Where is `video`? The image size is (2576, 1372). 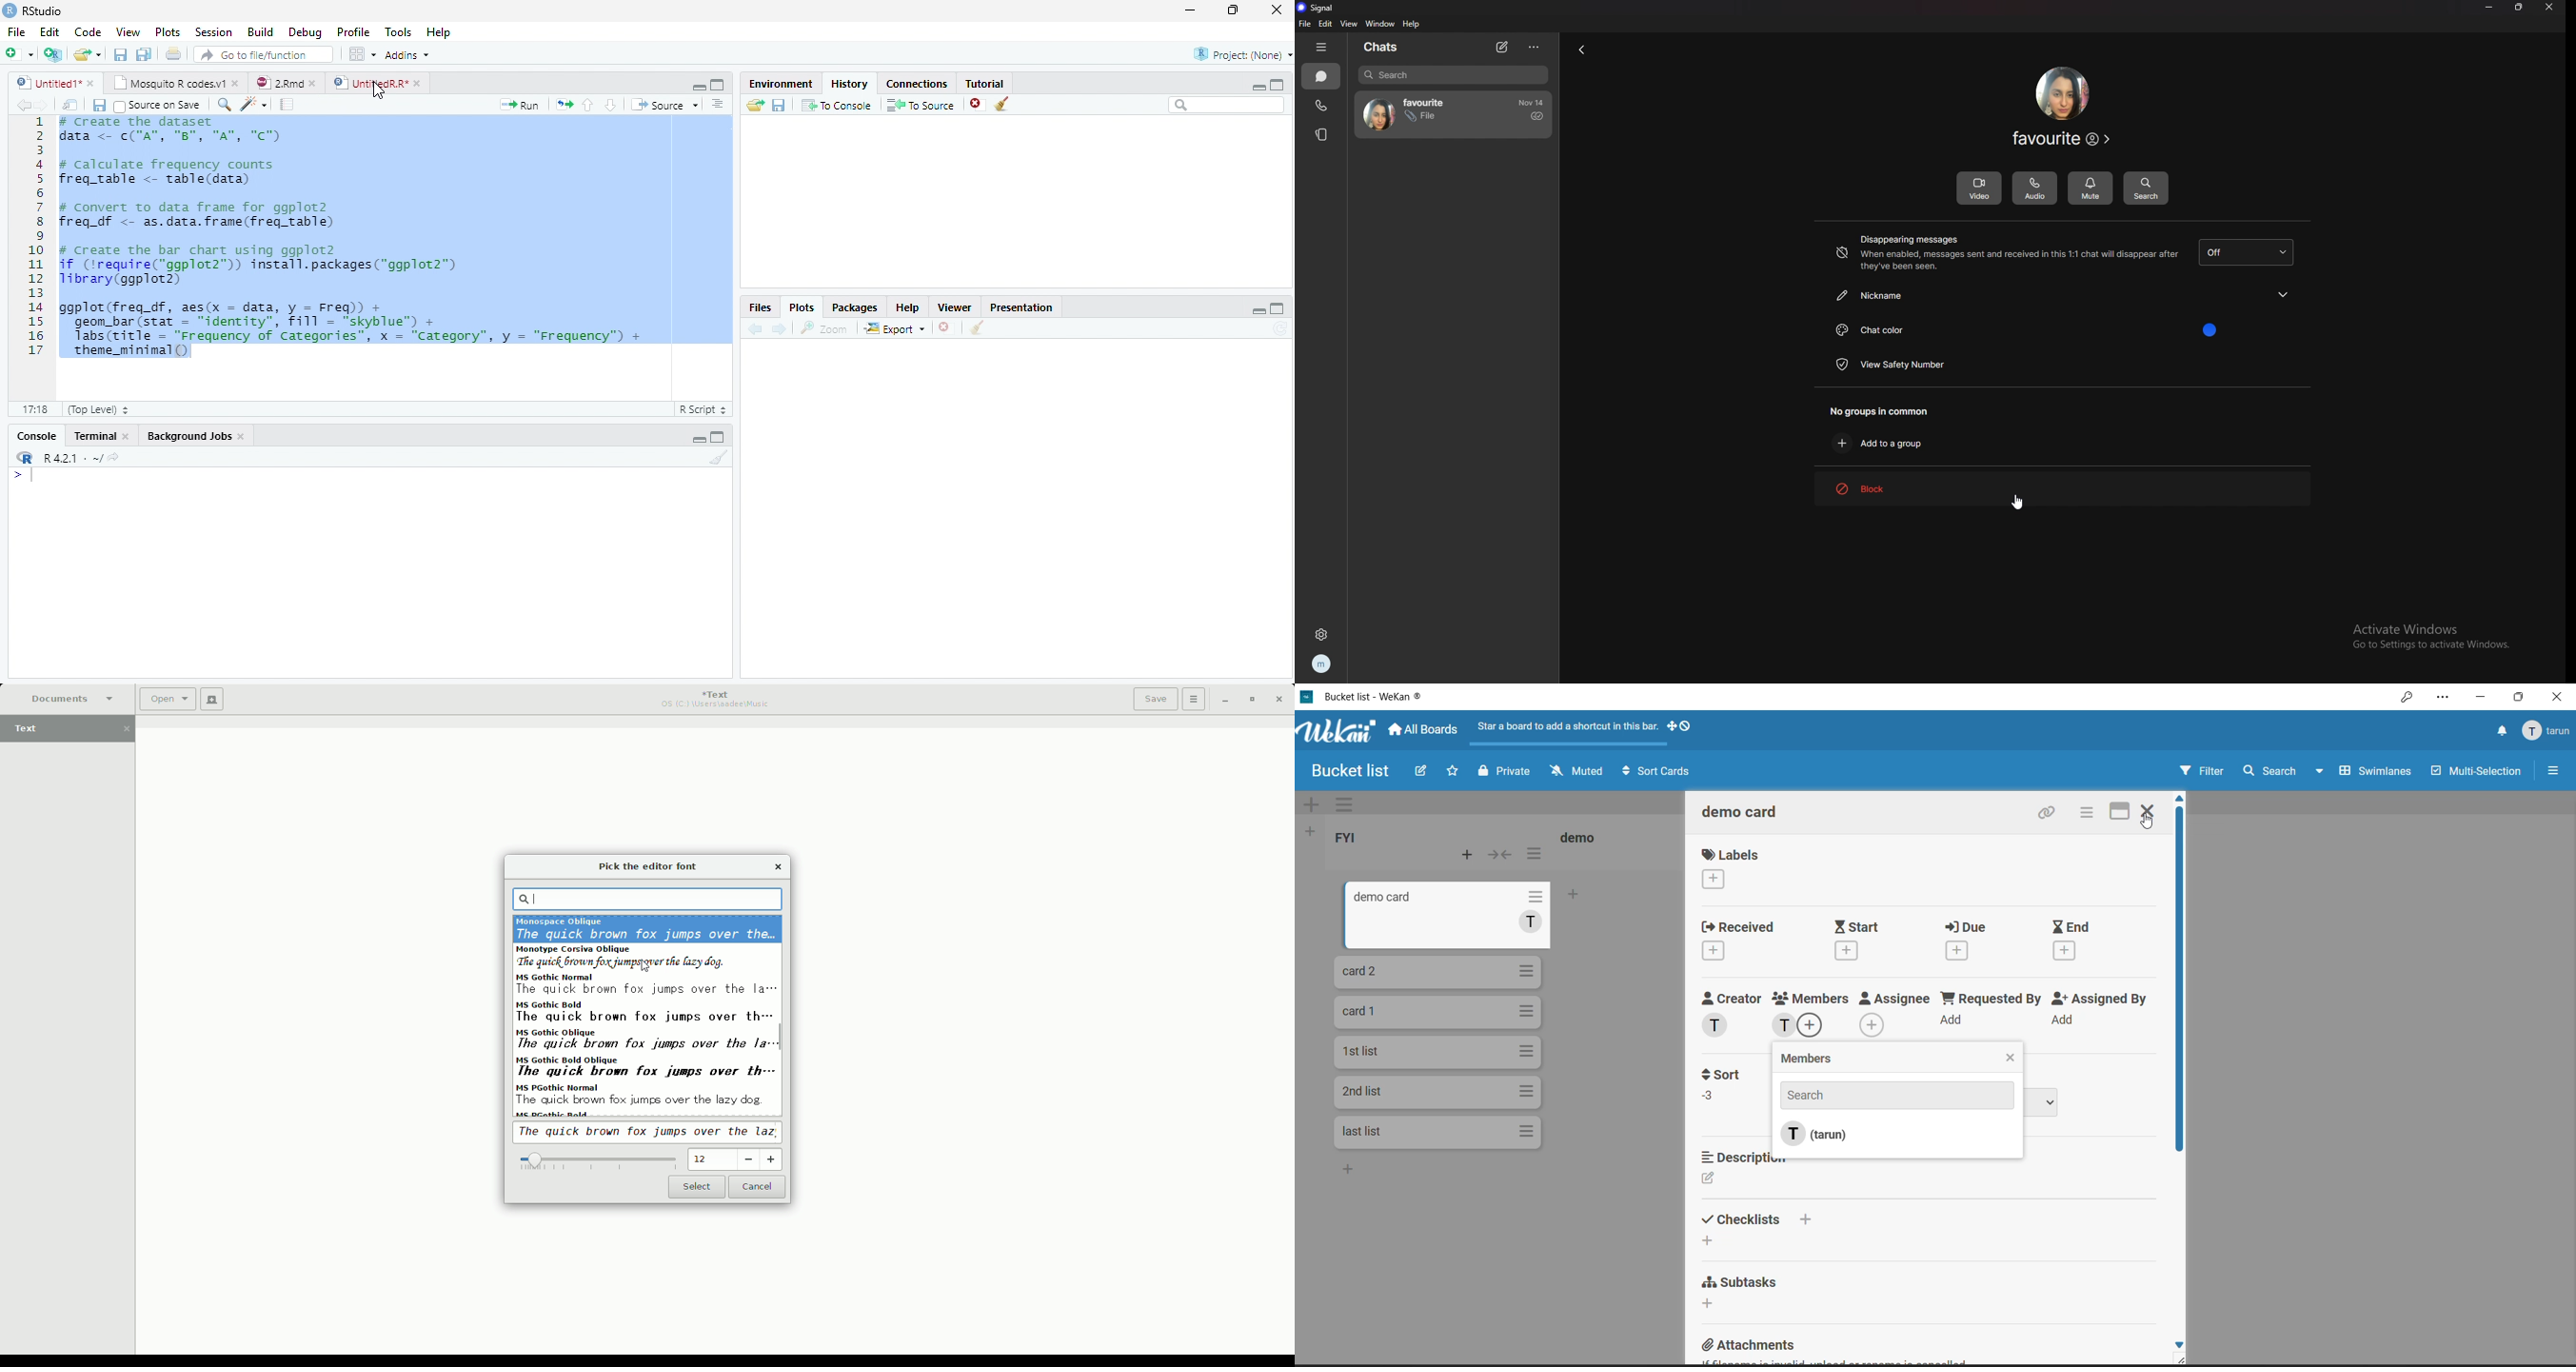
video is located at coordinates (1979, 188).